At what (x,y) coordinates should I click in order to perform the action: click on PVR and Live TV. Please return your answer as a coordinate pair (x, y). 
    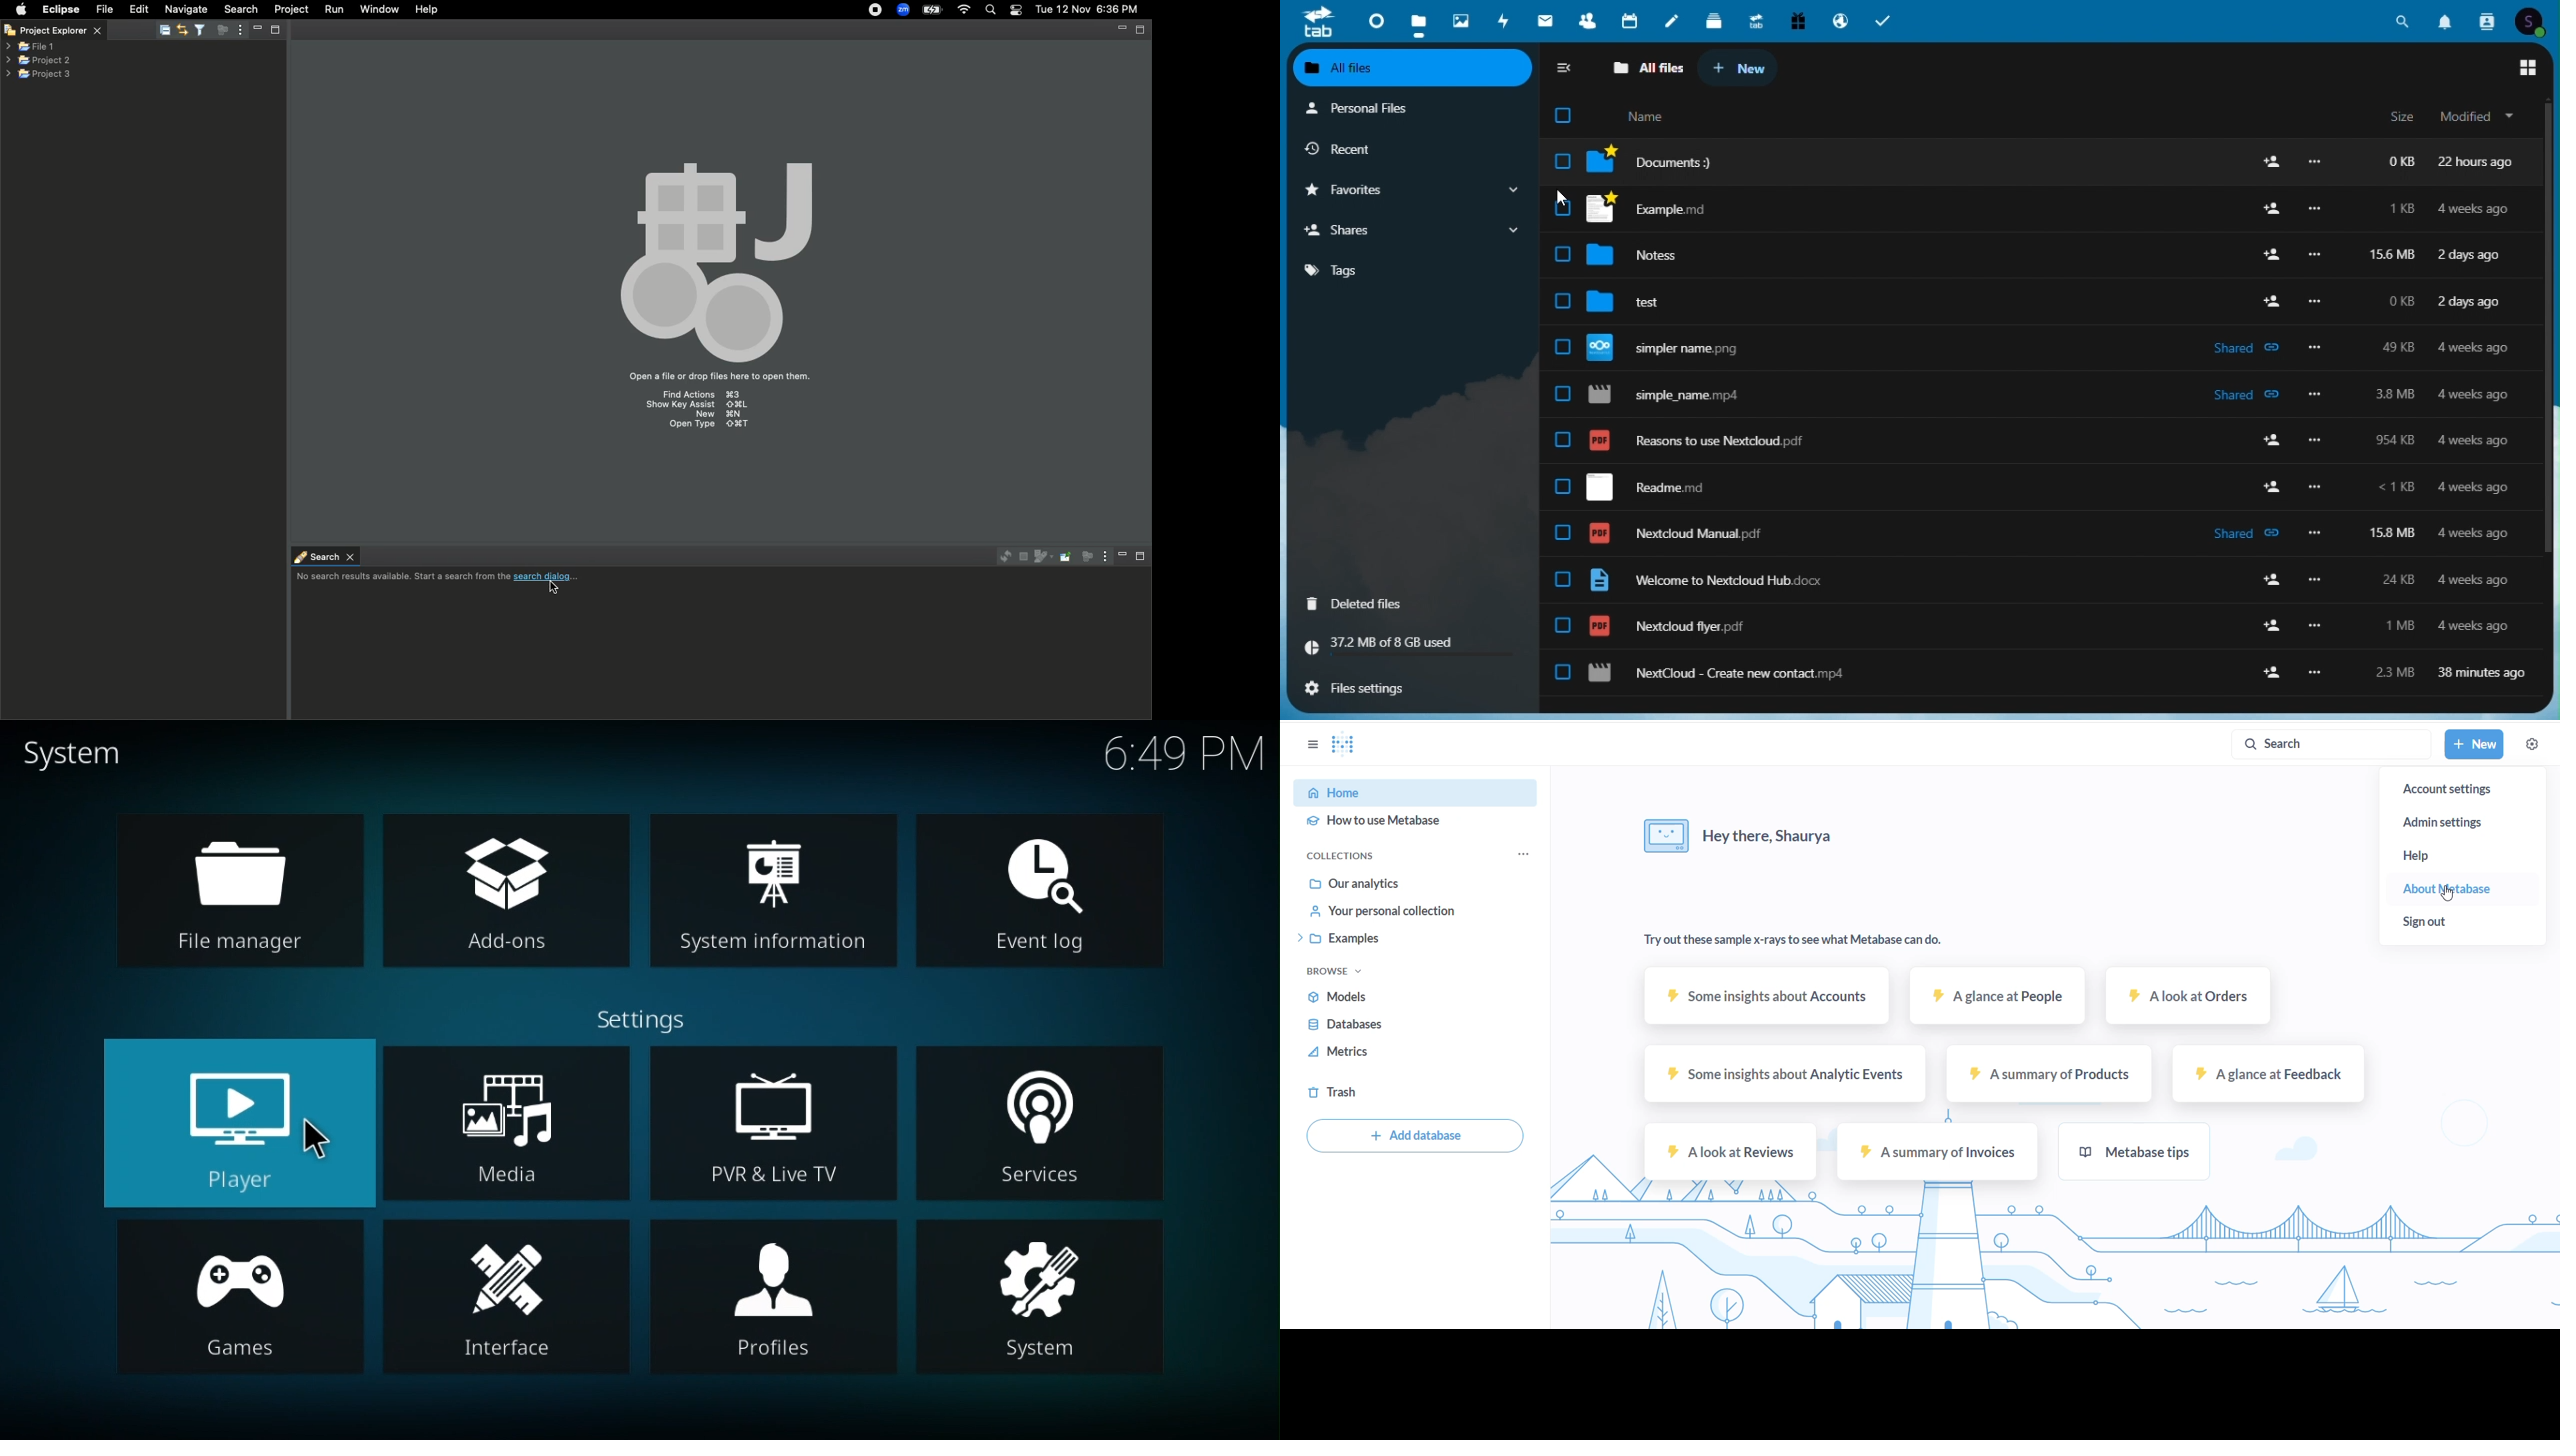
    Looking at the image, I should click on (775, 1121).